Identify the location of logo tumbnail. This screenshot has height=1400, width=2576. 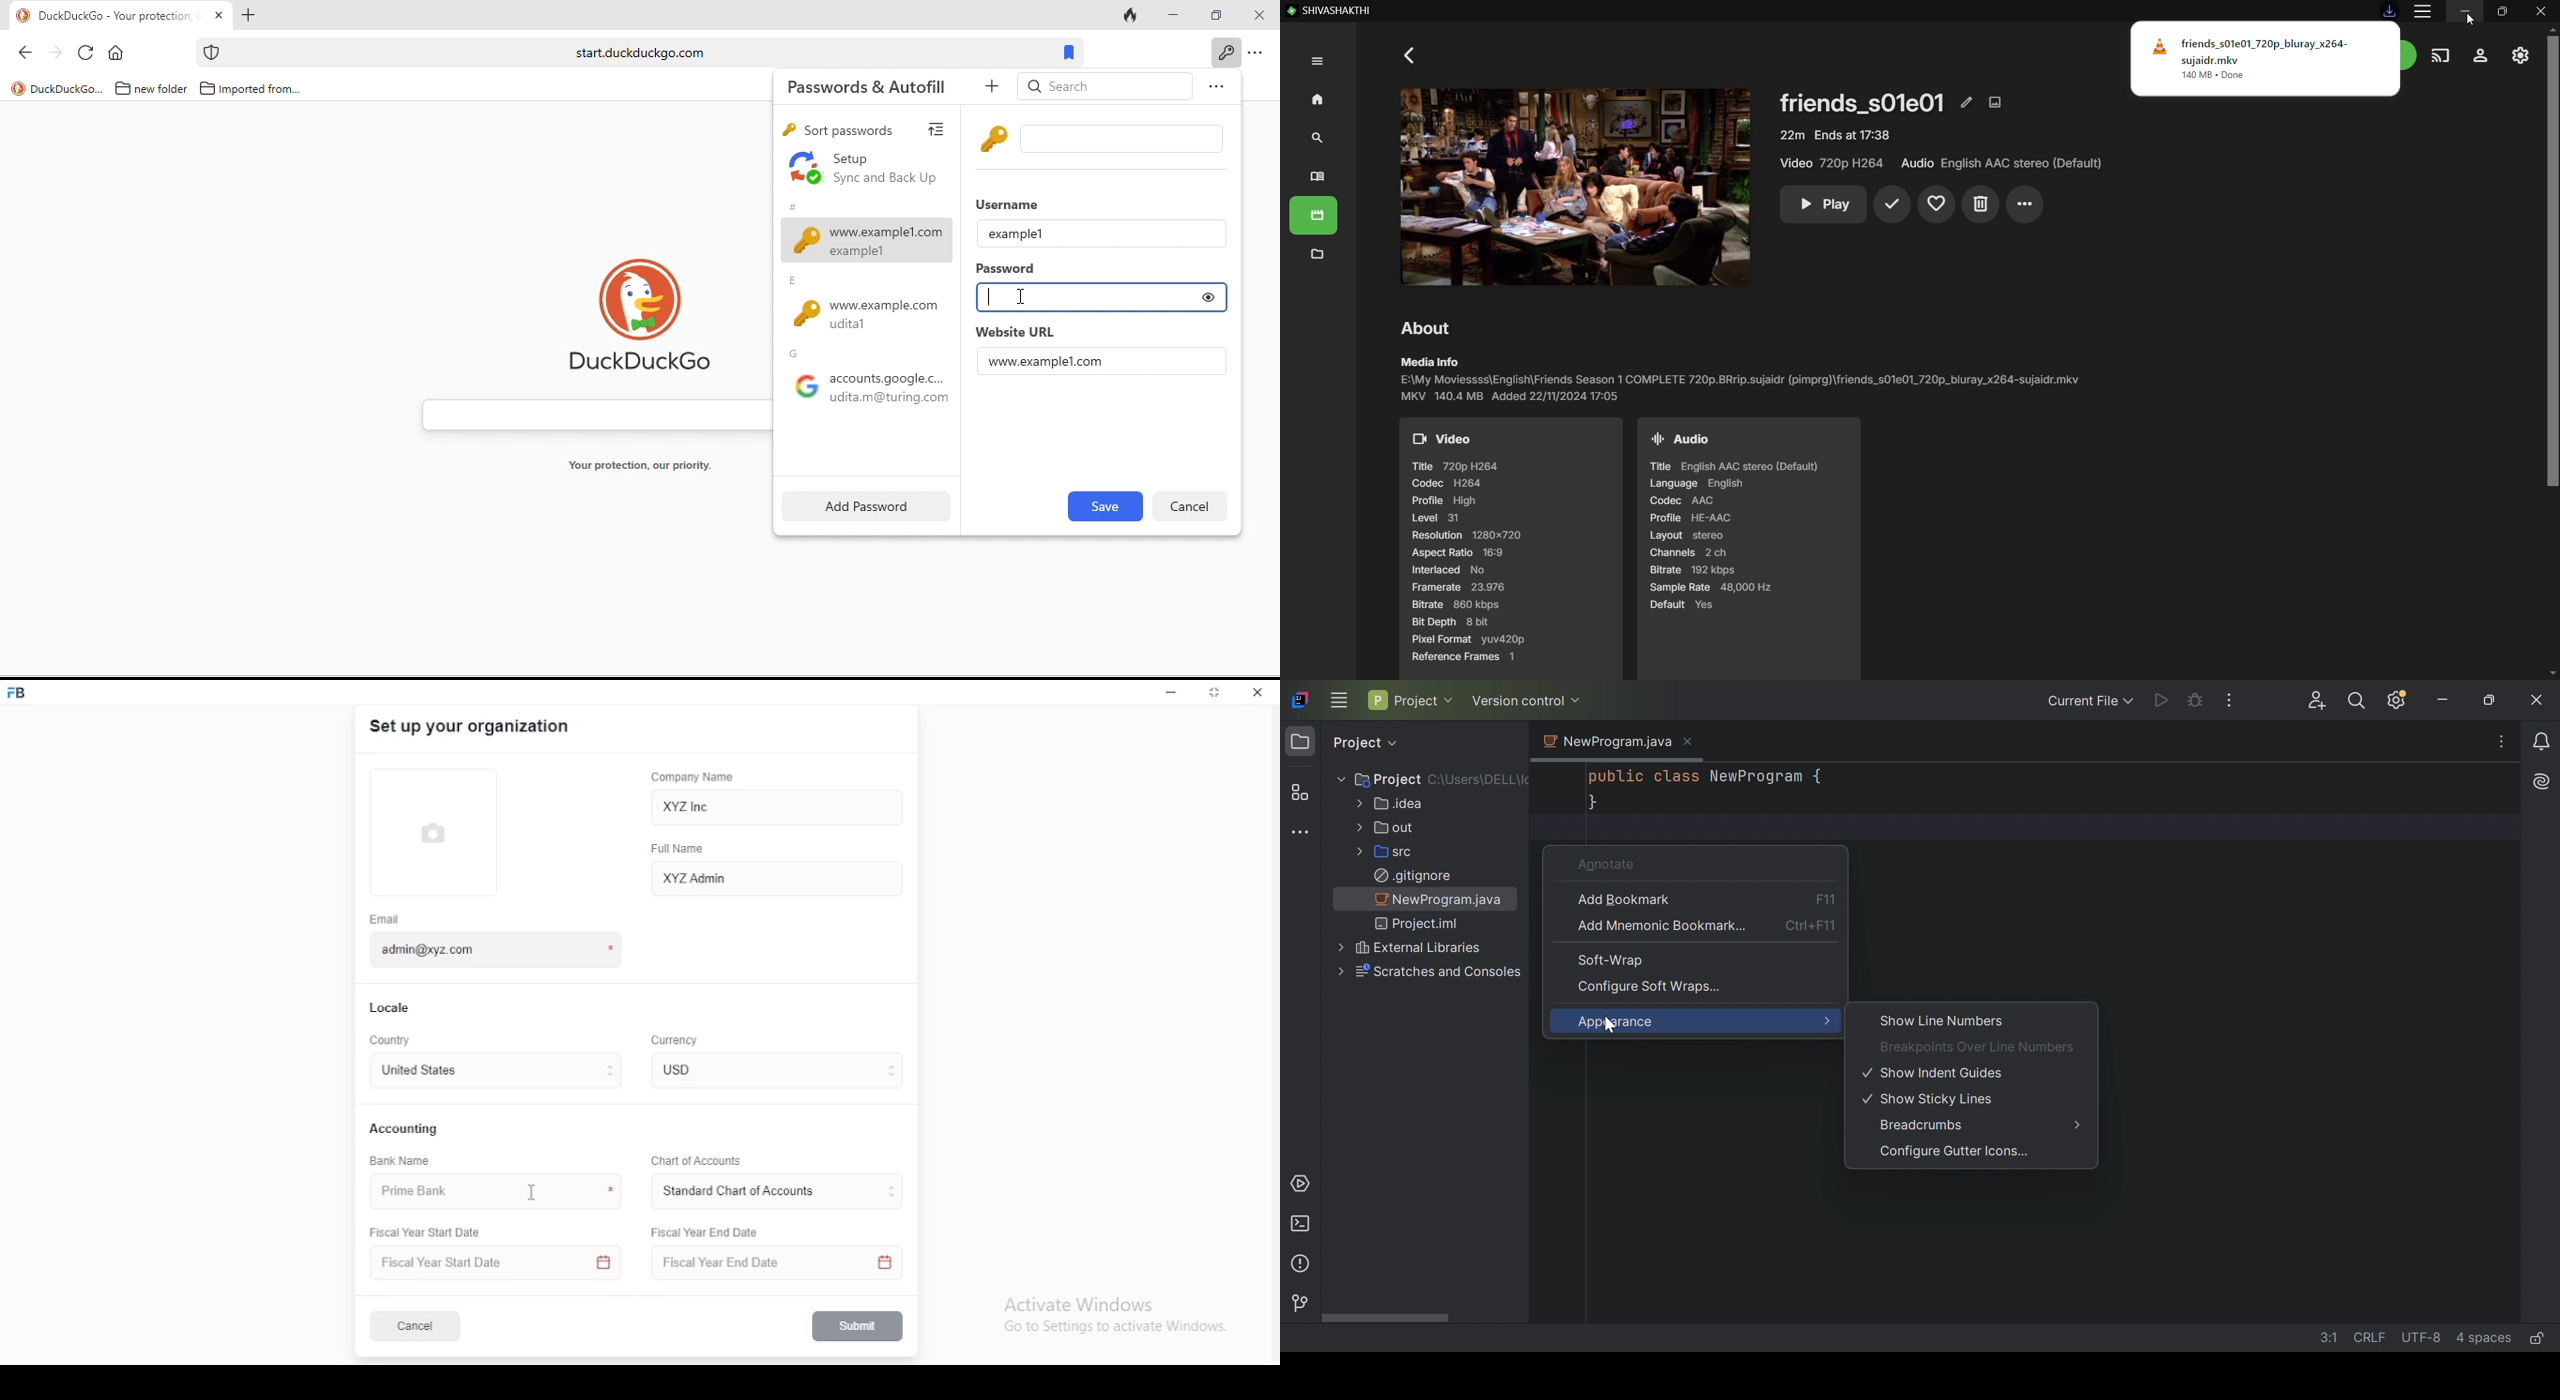
(436, 833).